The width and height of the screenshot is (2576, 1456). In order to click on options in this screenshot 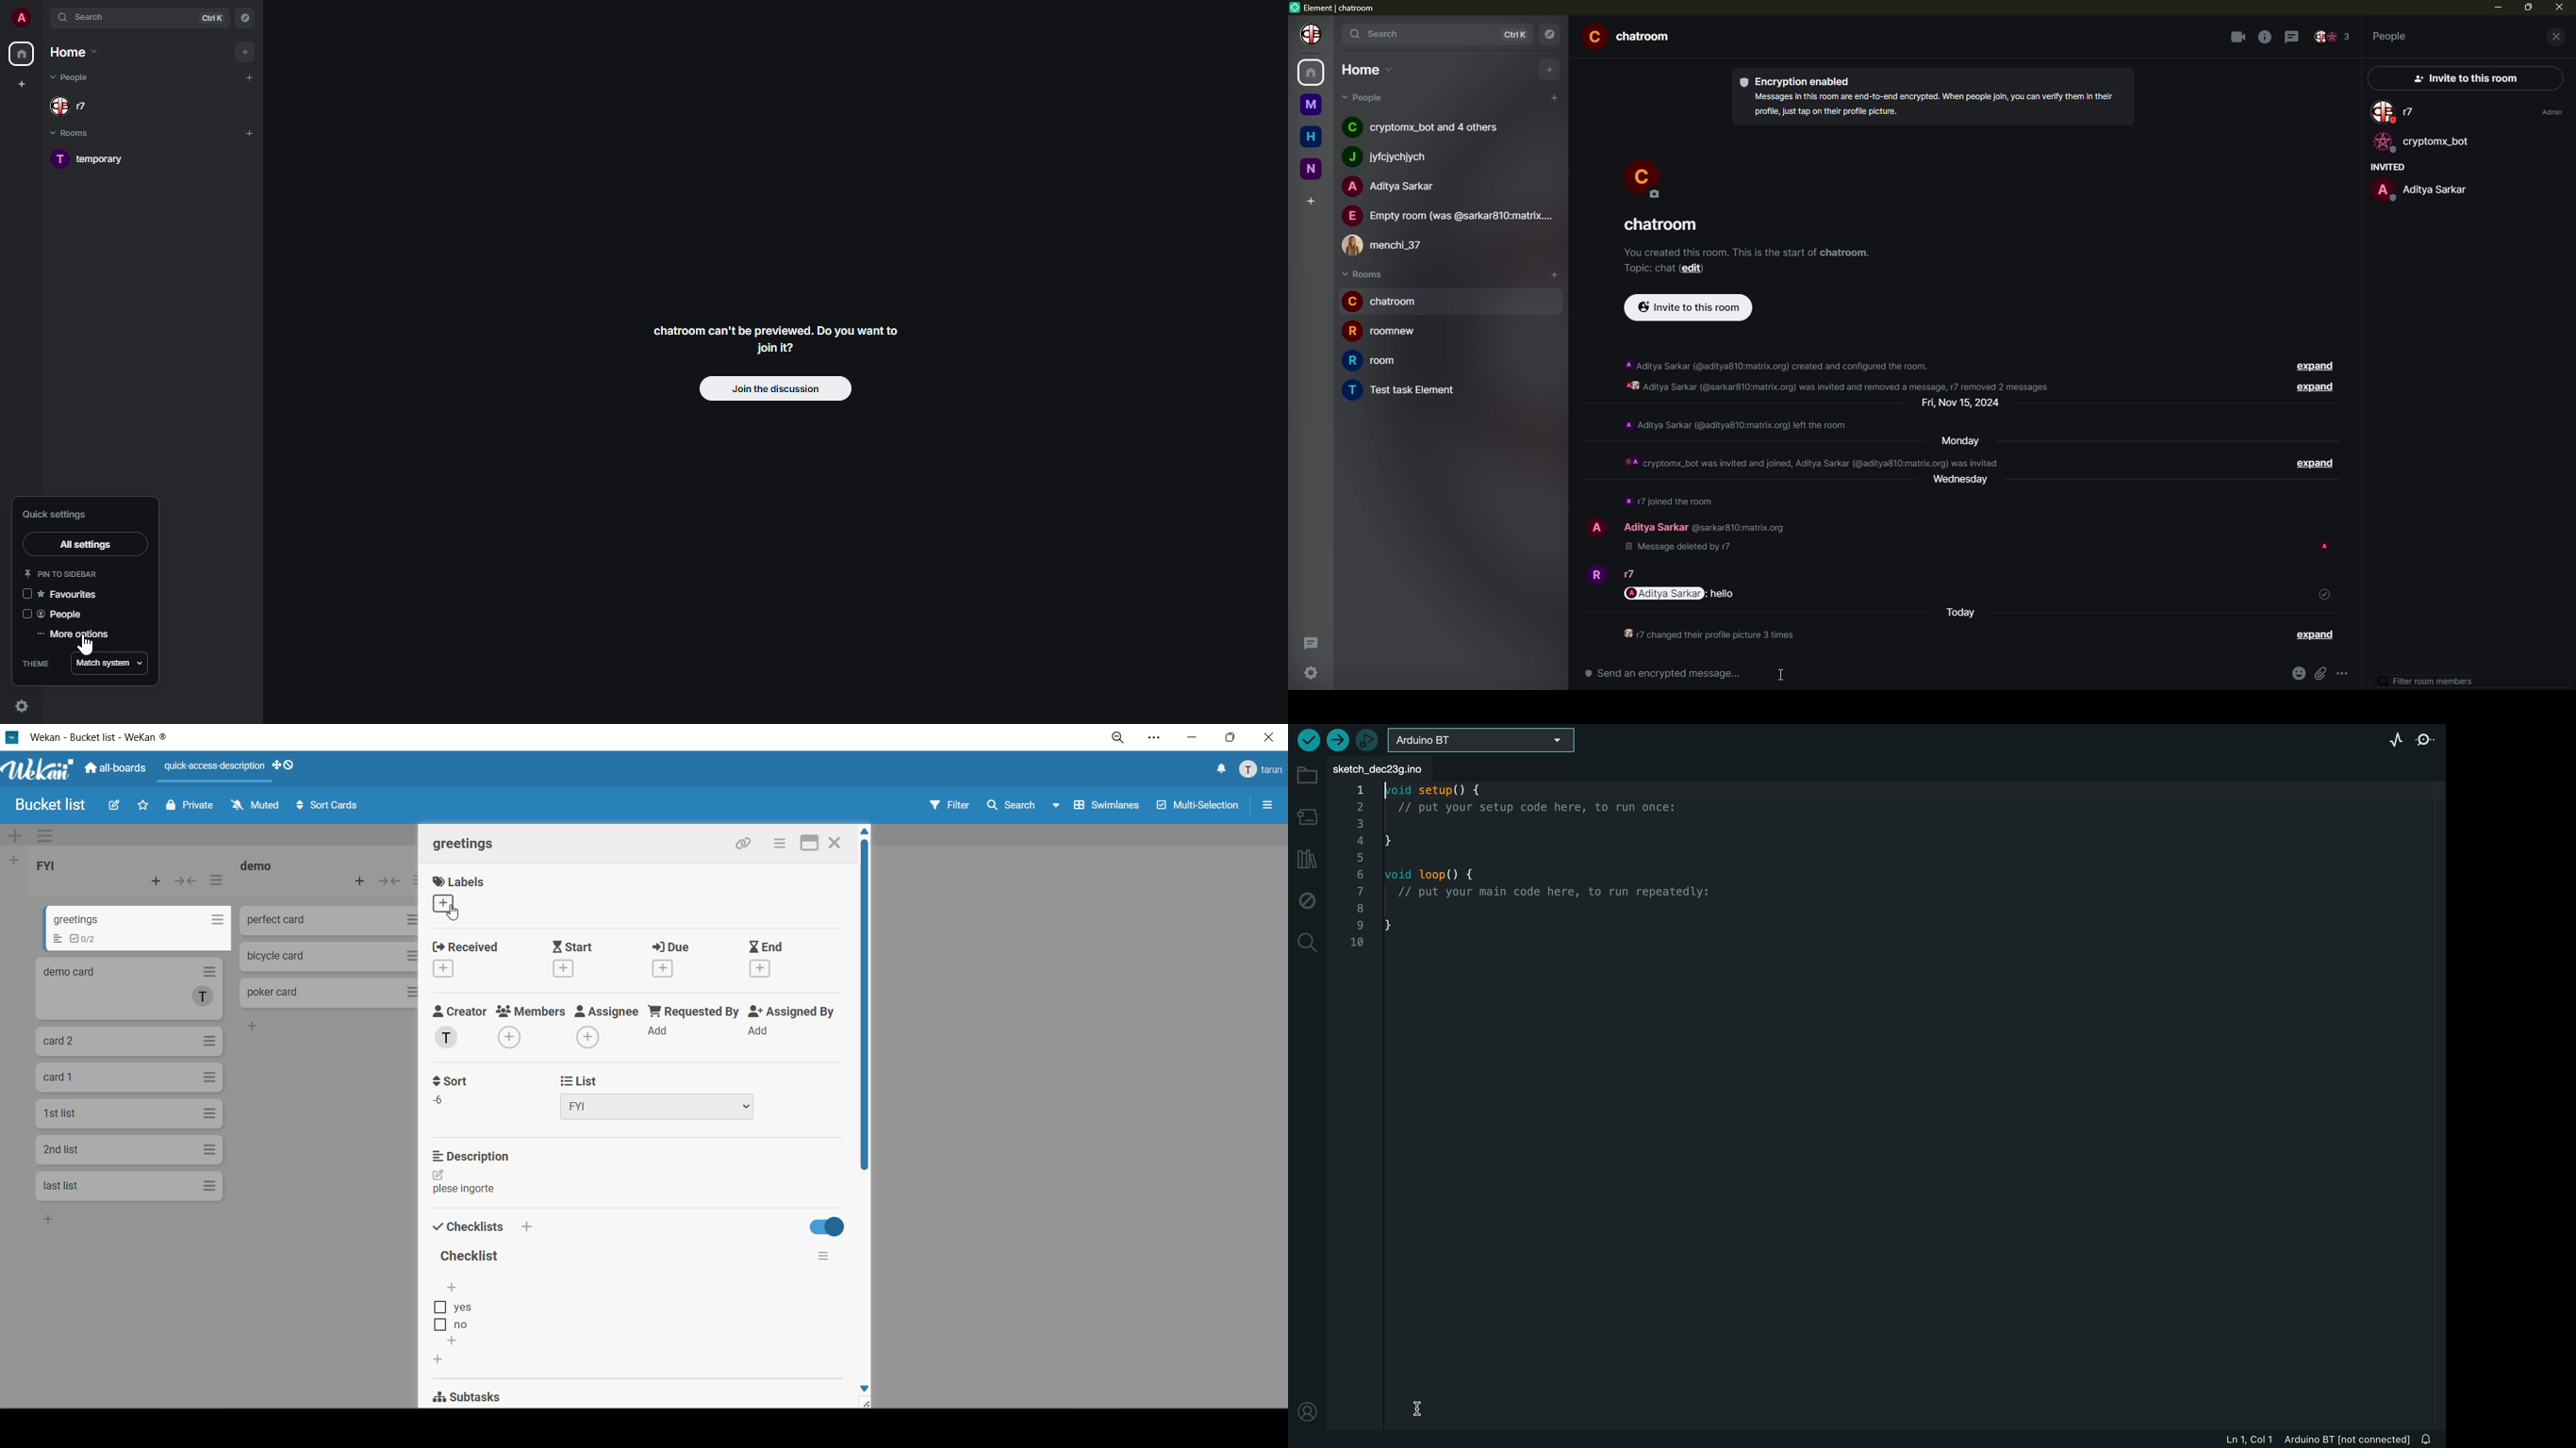, I will do `click(2346, 677)`.